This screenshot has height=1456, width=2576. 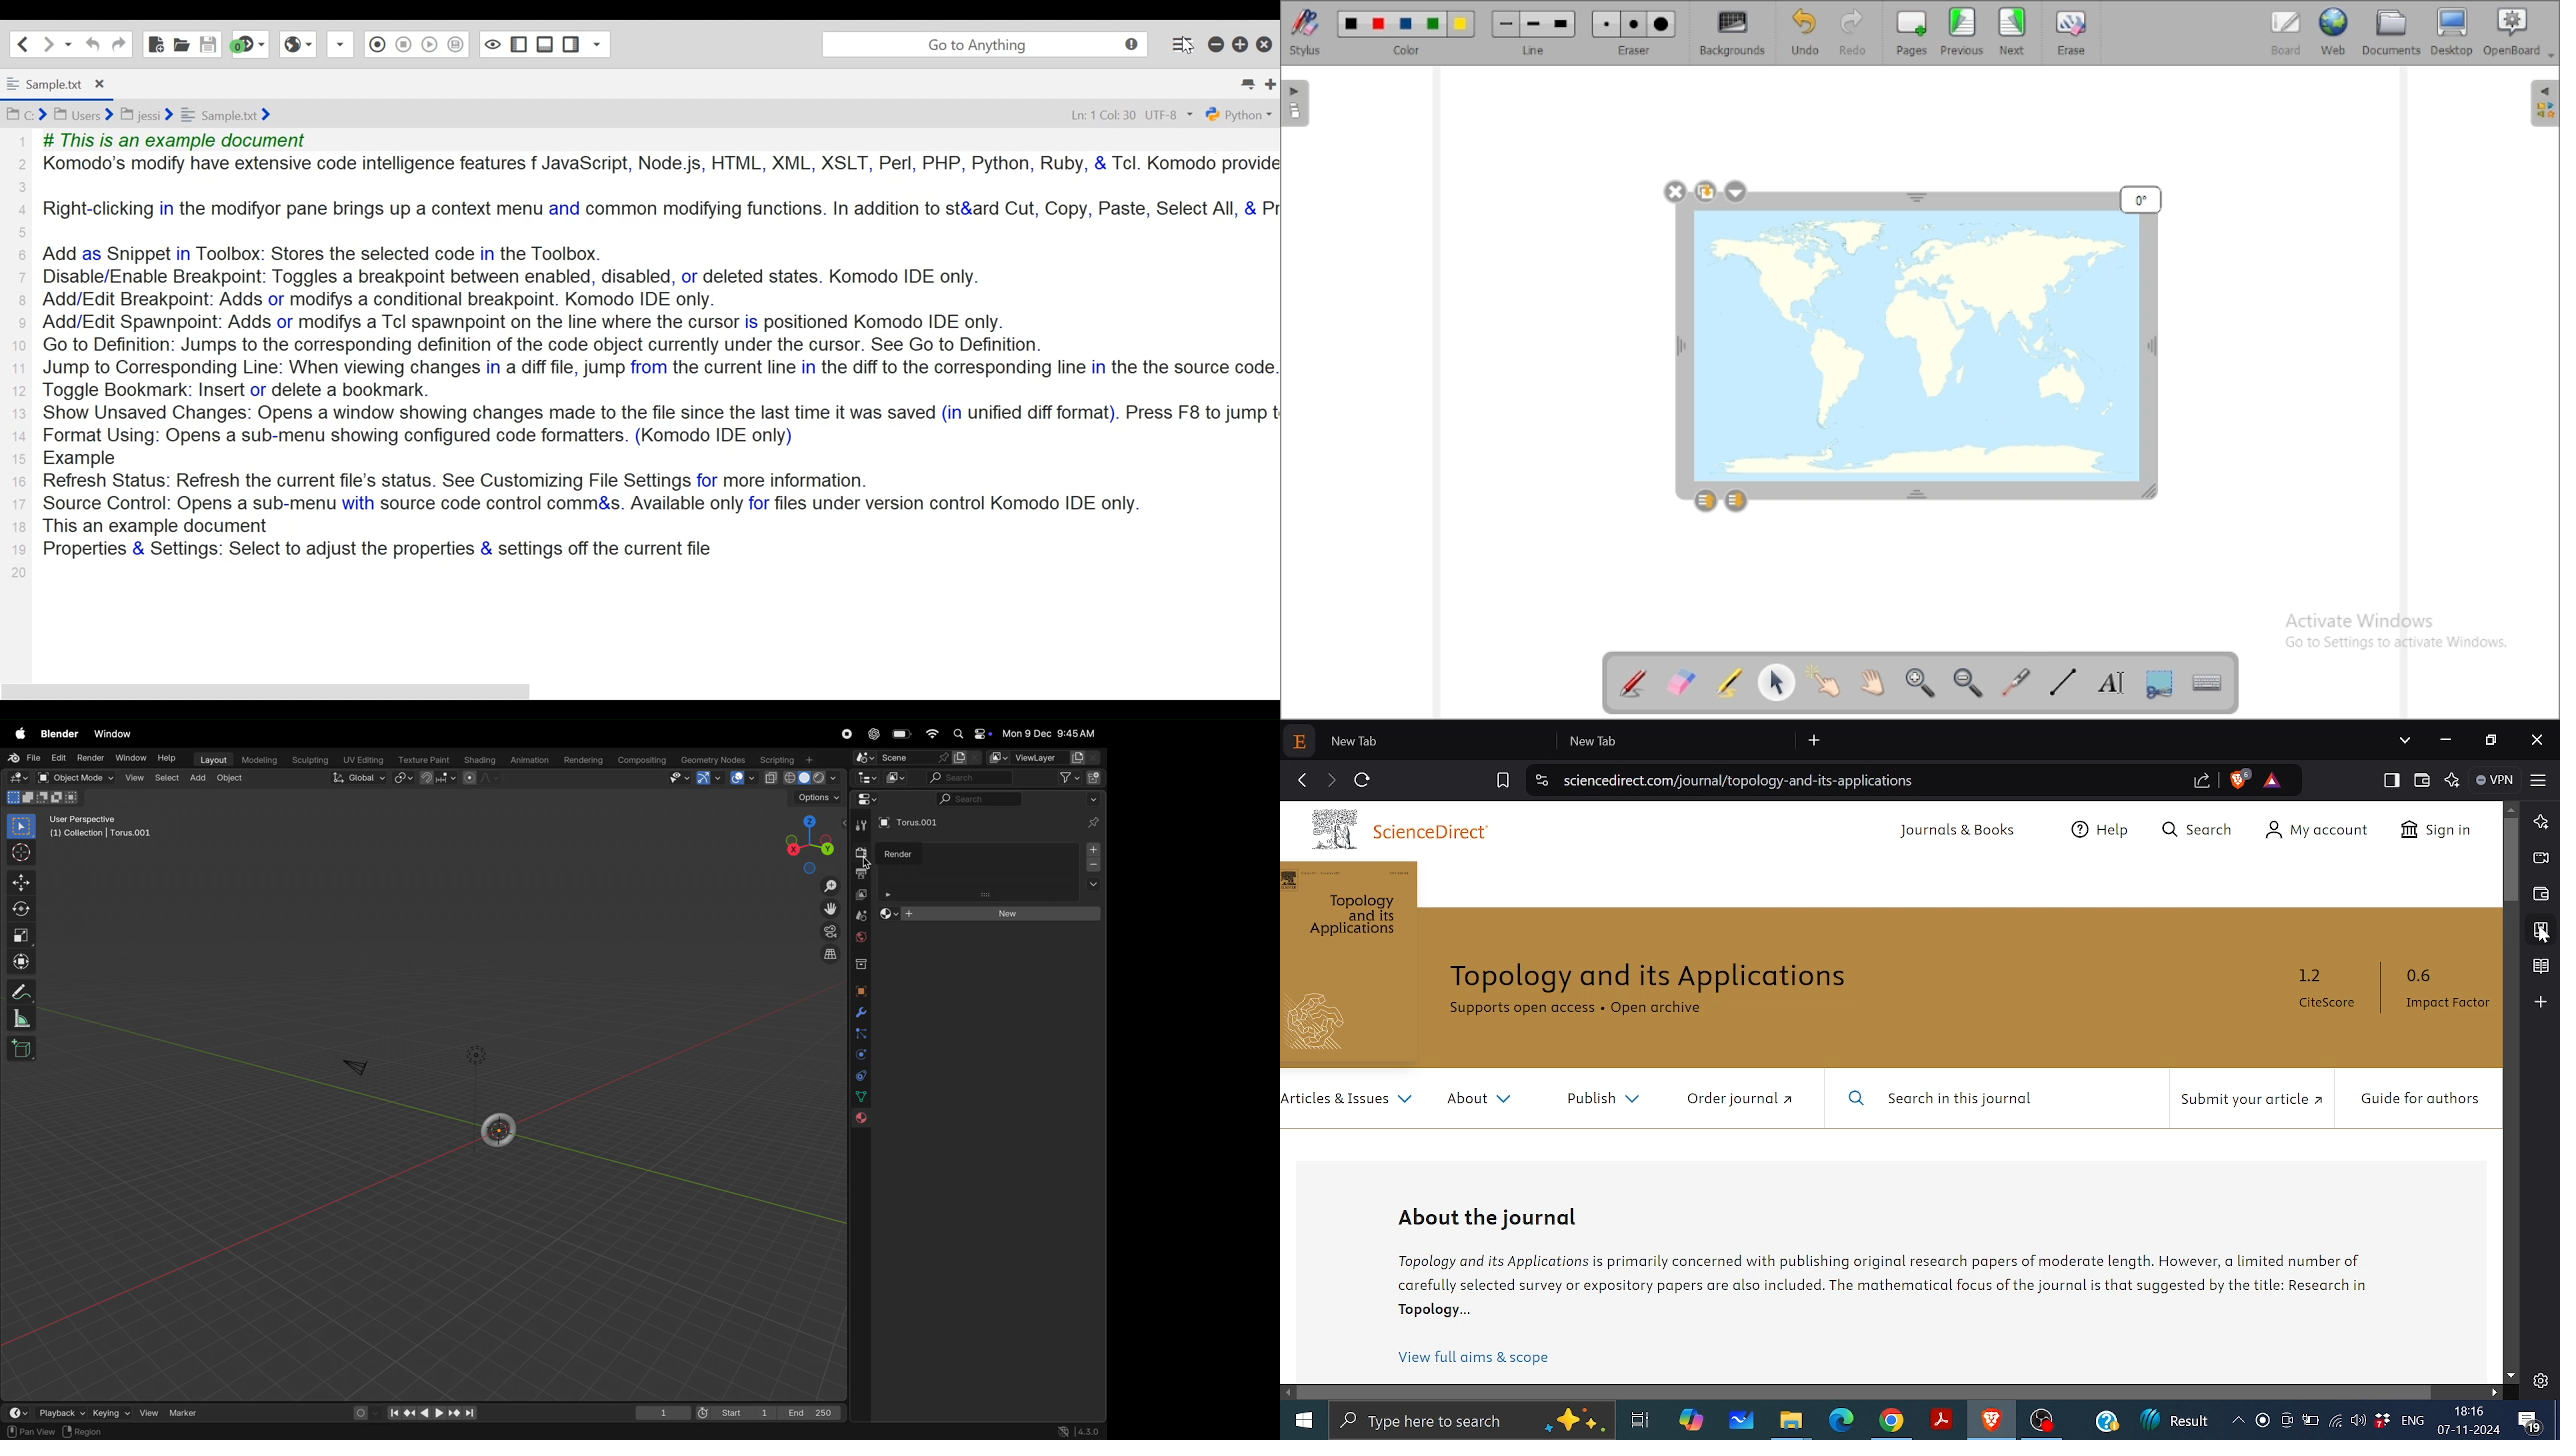 What do you see at coordinates (864, 1119) in the screenshot?
I see `material` at bounding box center [864, 1119].